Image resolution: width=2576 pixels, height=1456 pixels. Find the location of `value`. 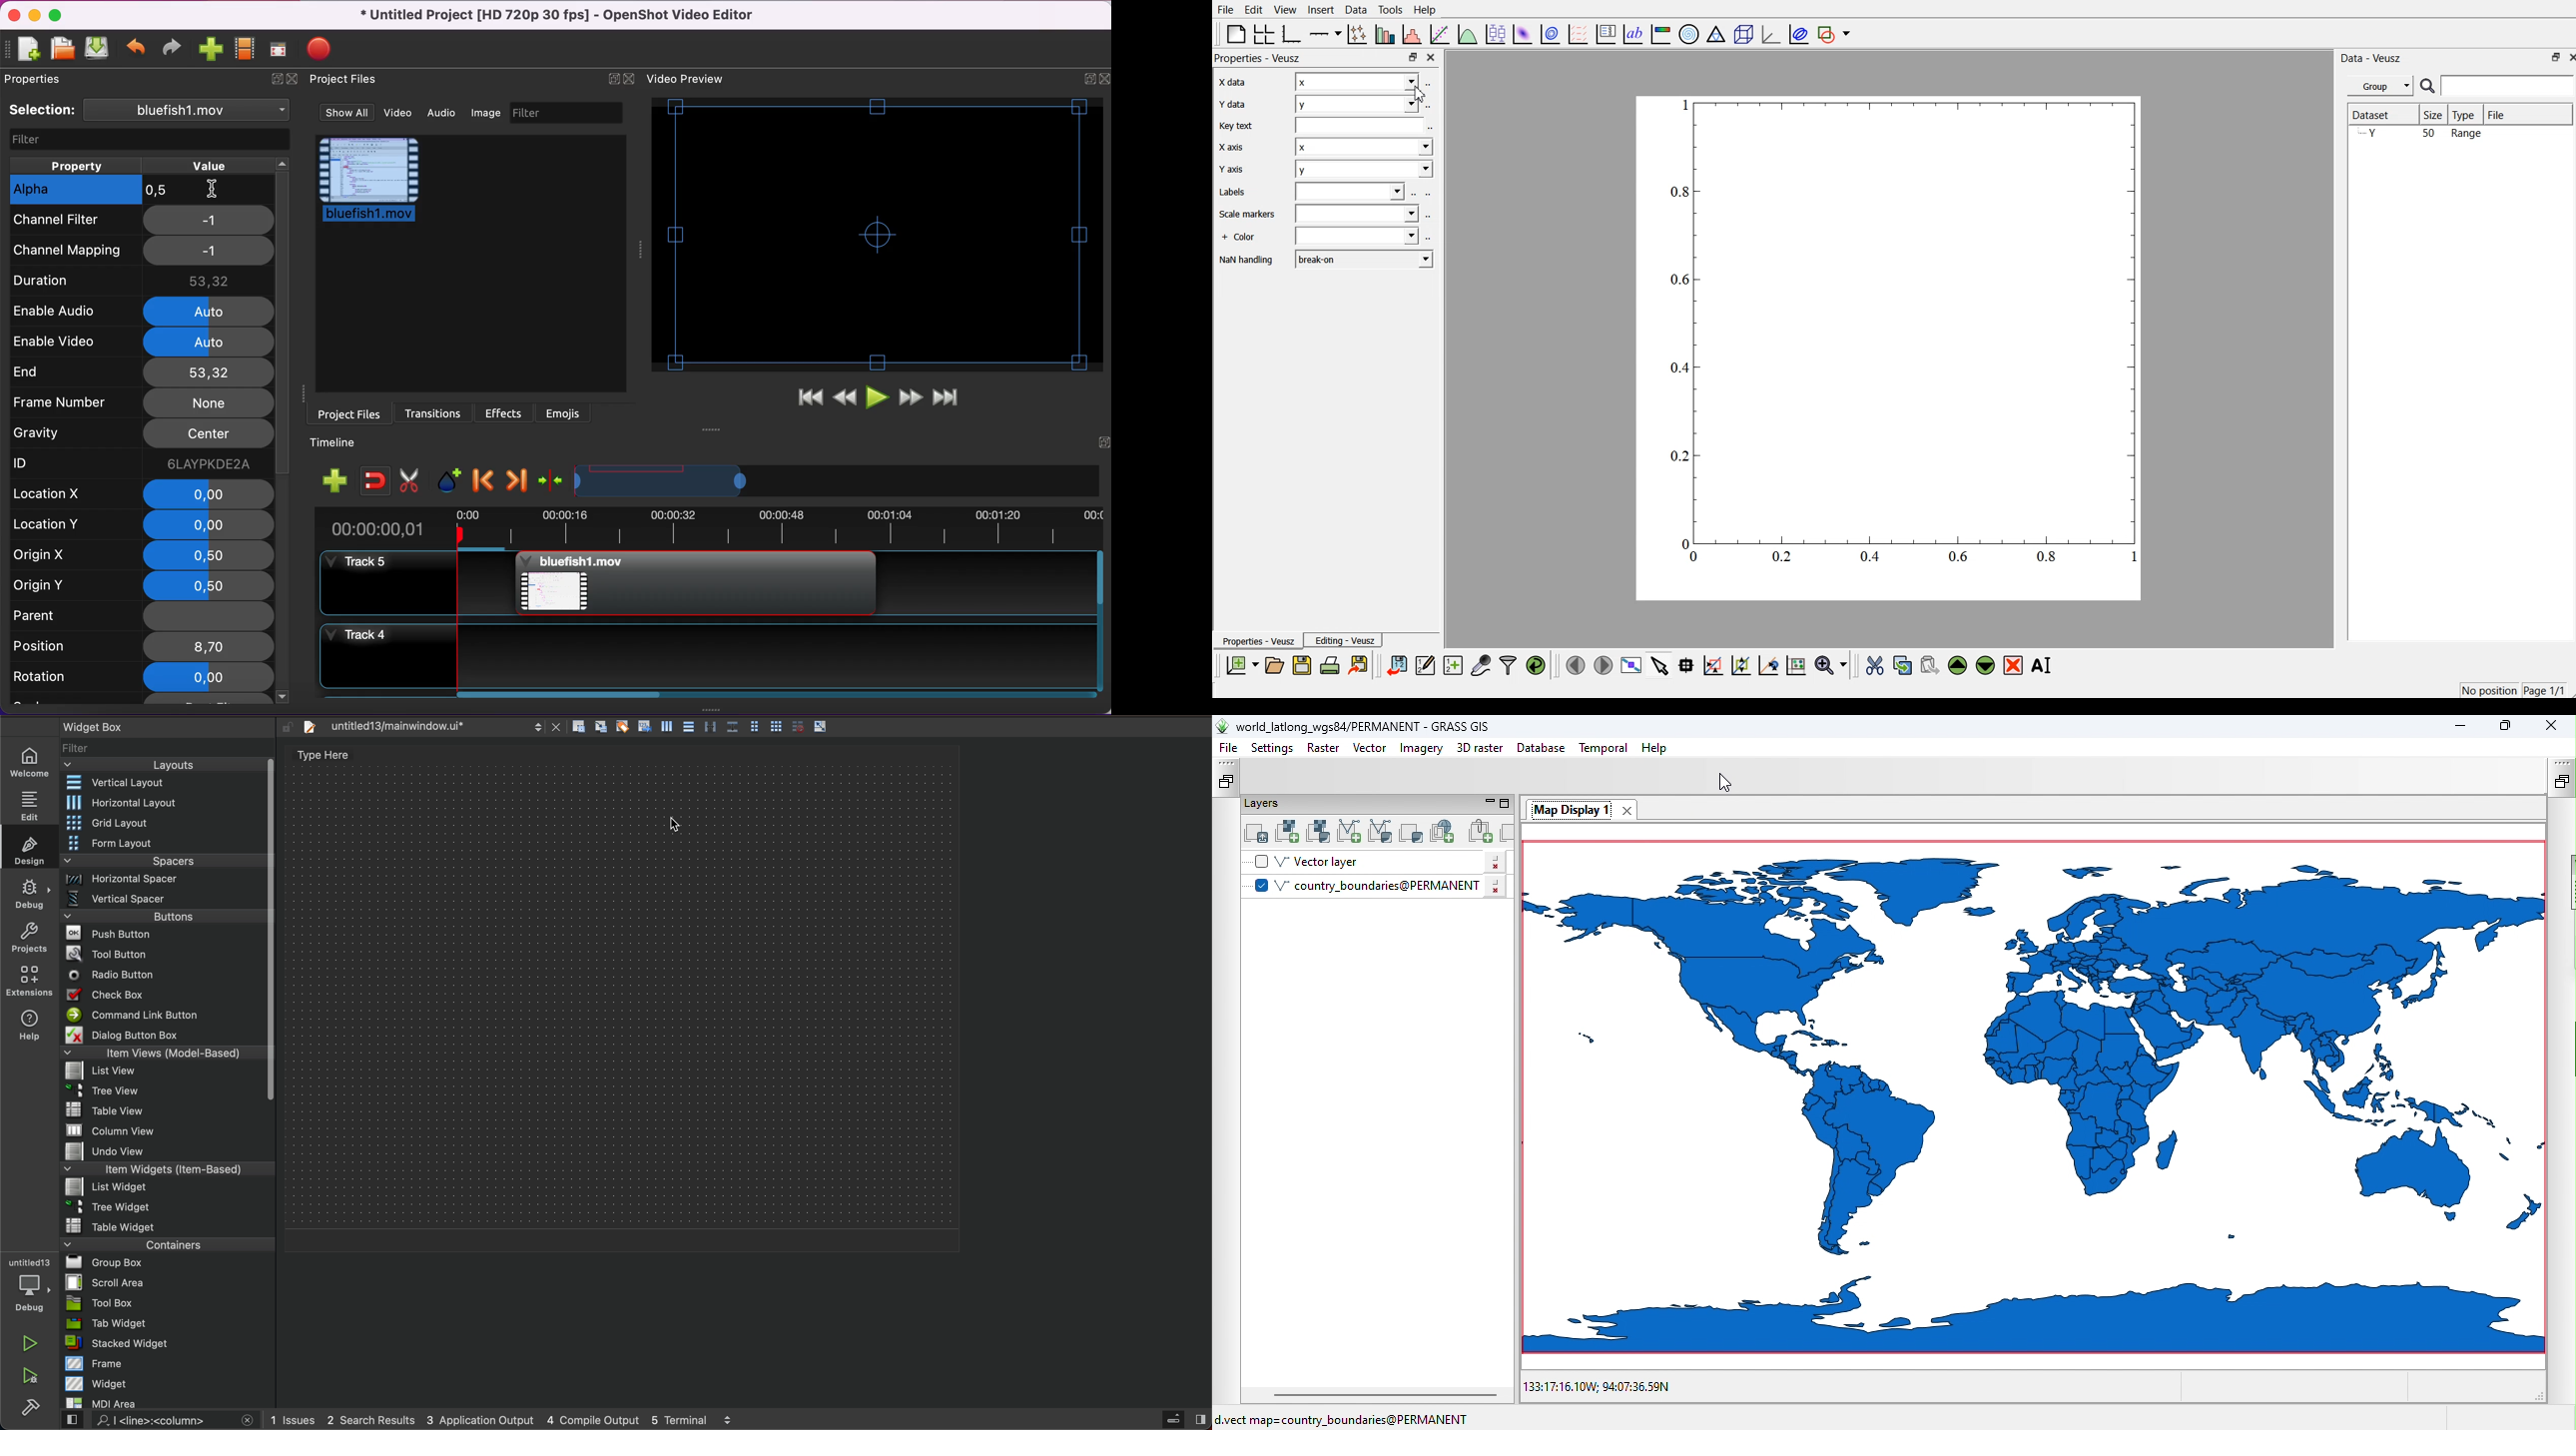

value is located at coordinates (220, 165).